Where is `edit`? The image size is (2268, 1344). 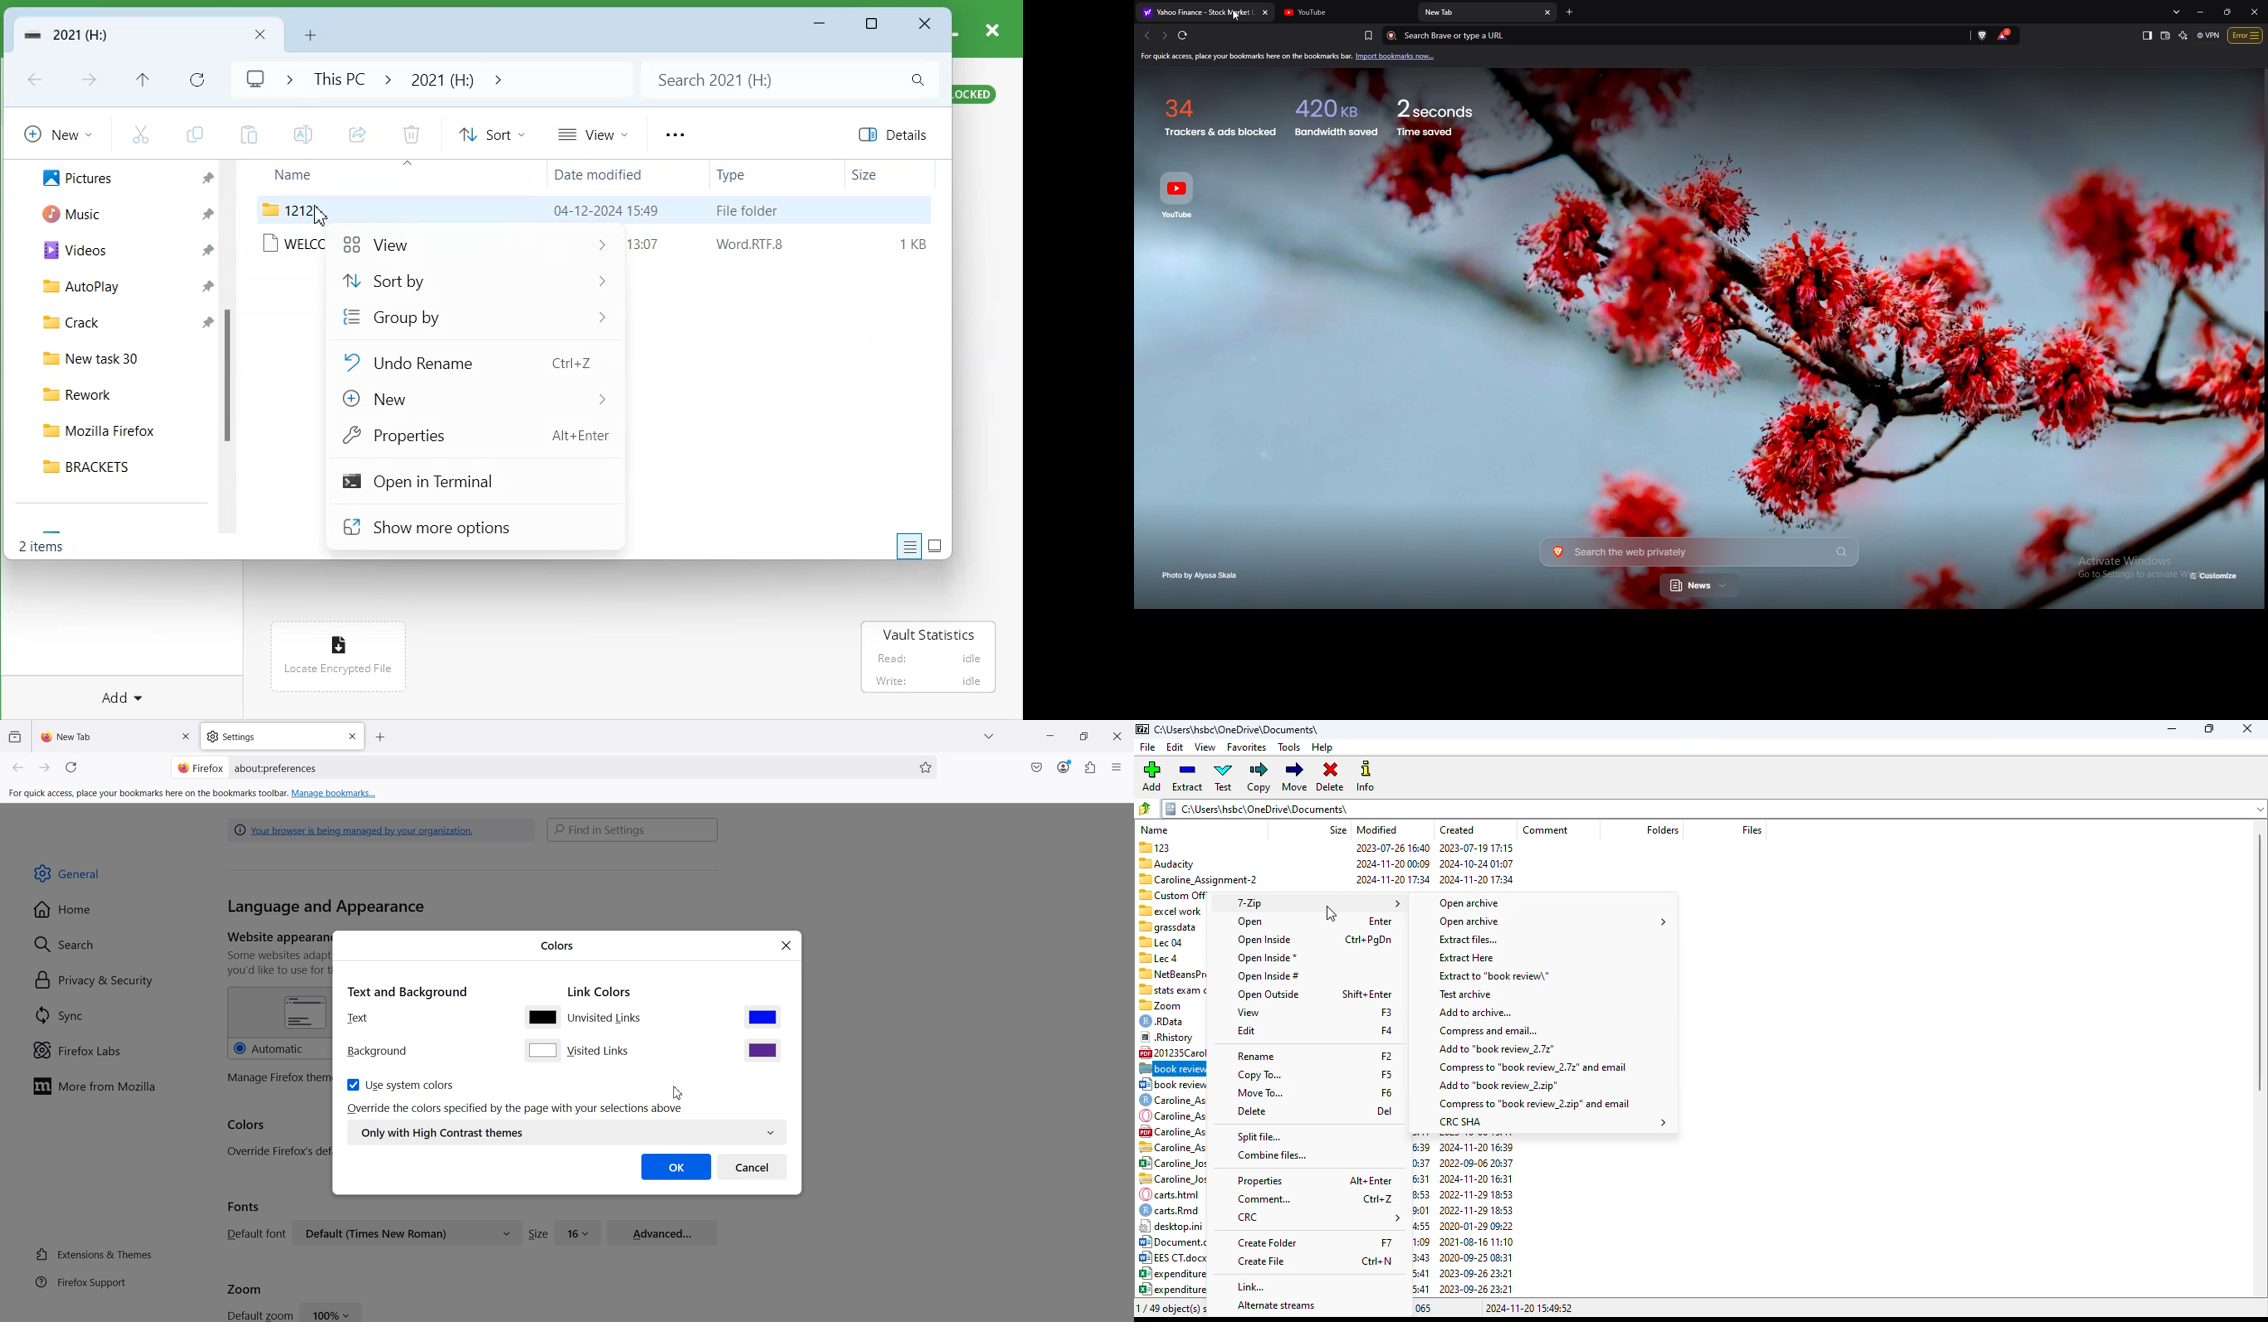 edit is located at coordinates (1246, 1031).